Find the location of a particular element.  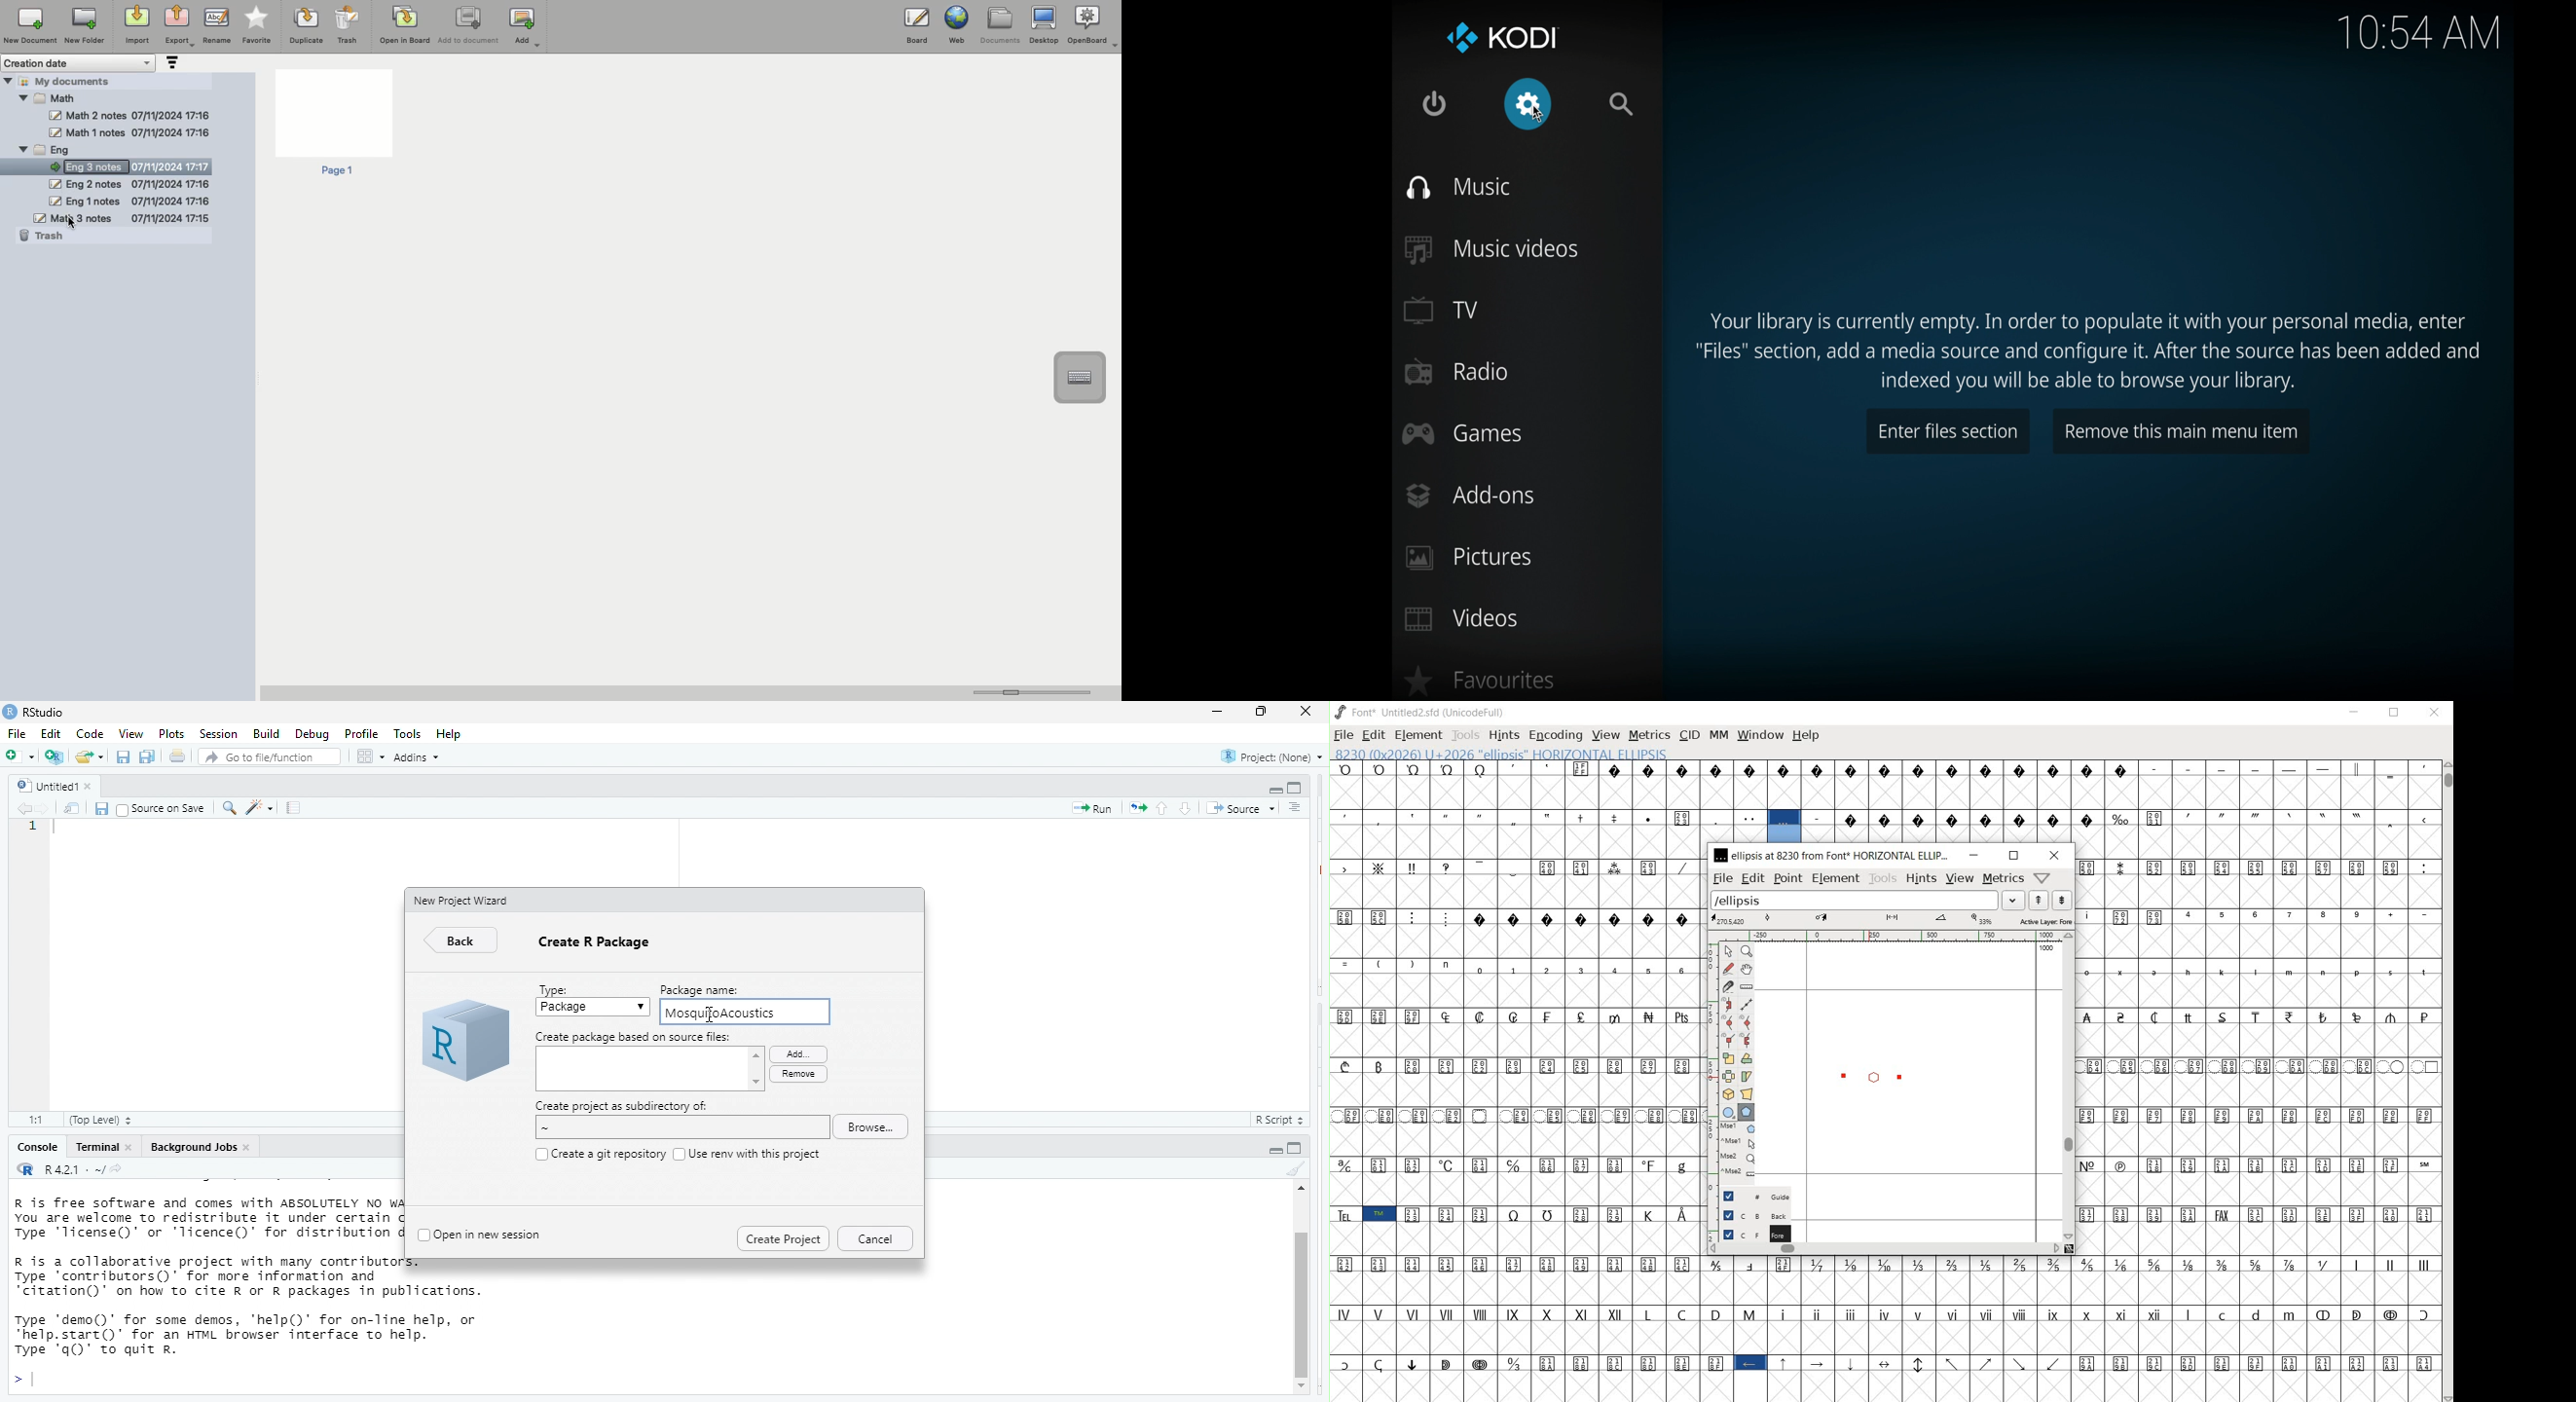

videos is located at coordinates (1462, 618).